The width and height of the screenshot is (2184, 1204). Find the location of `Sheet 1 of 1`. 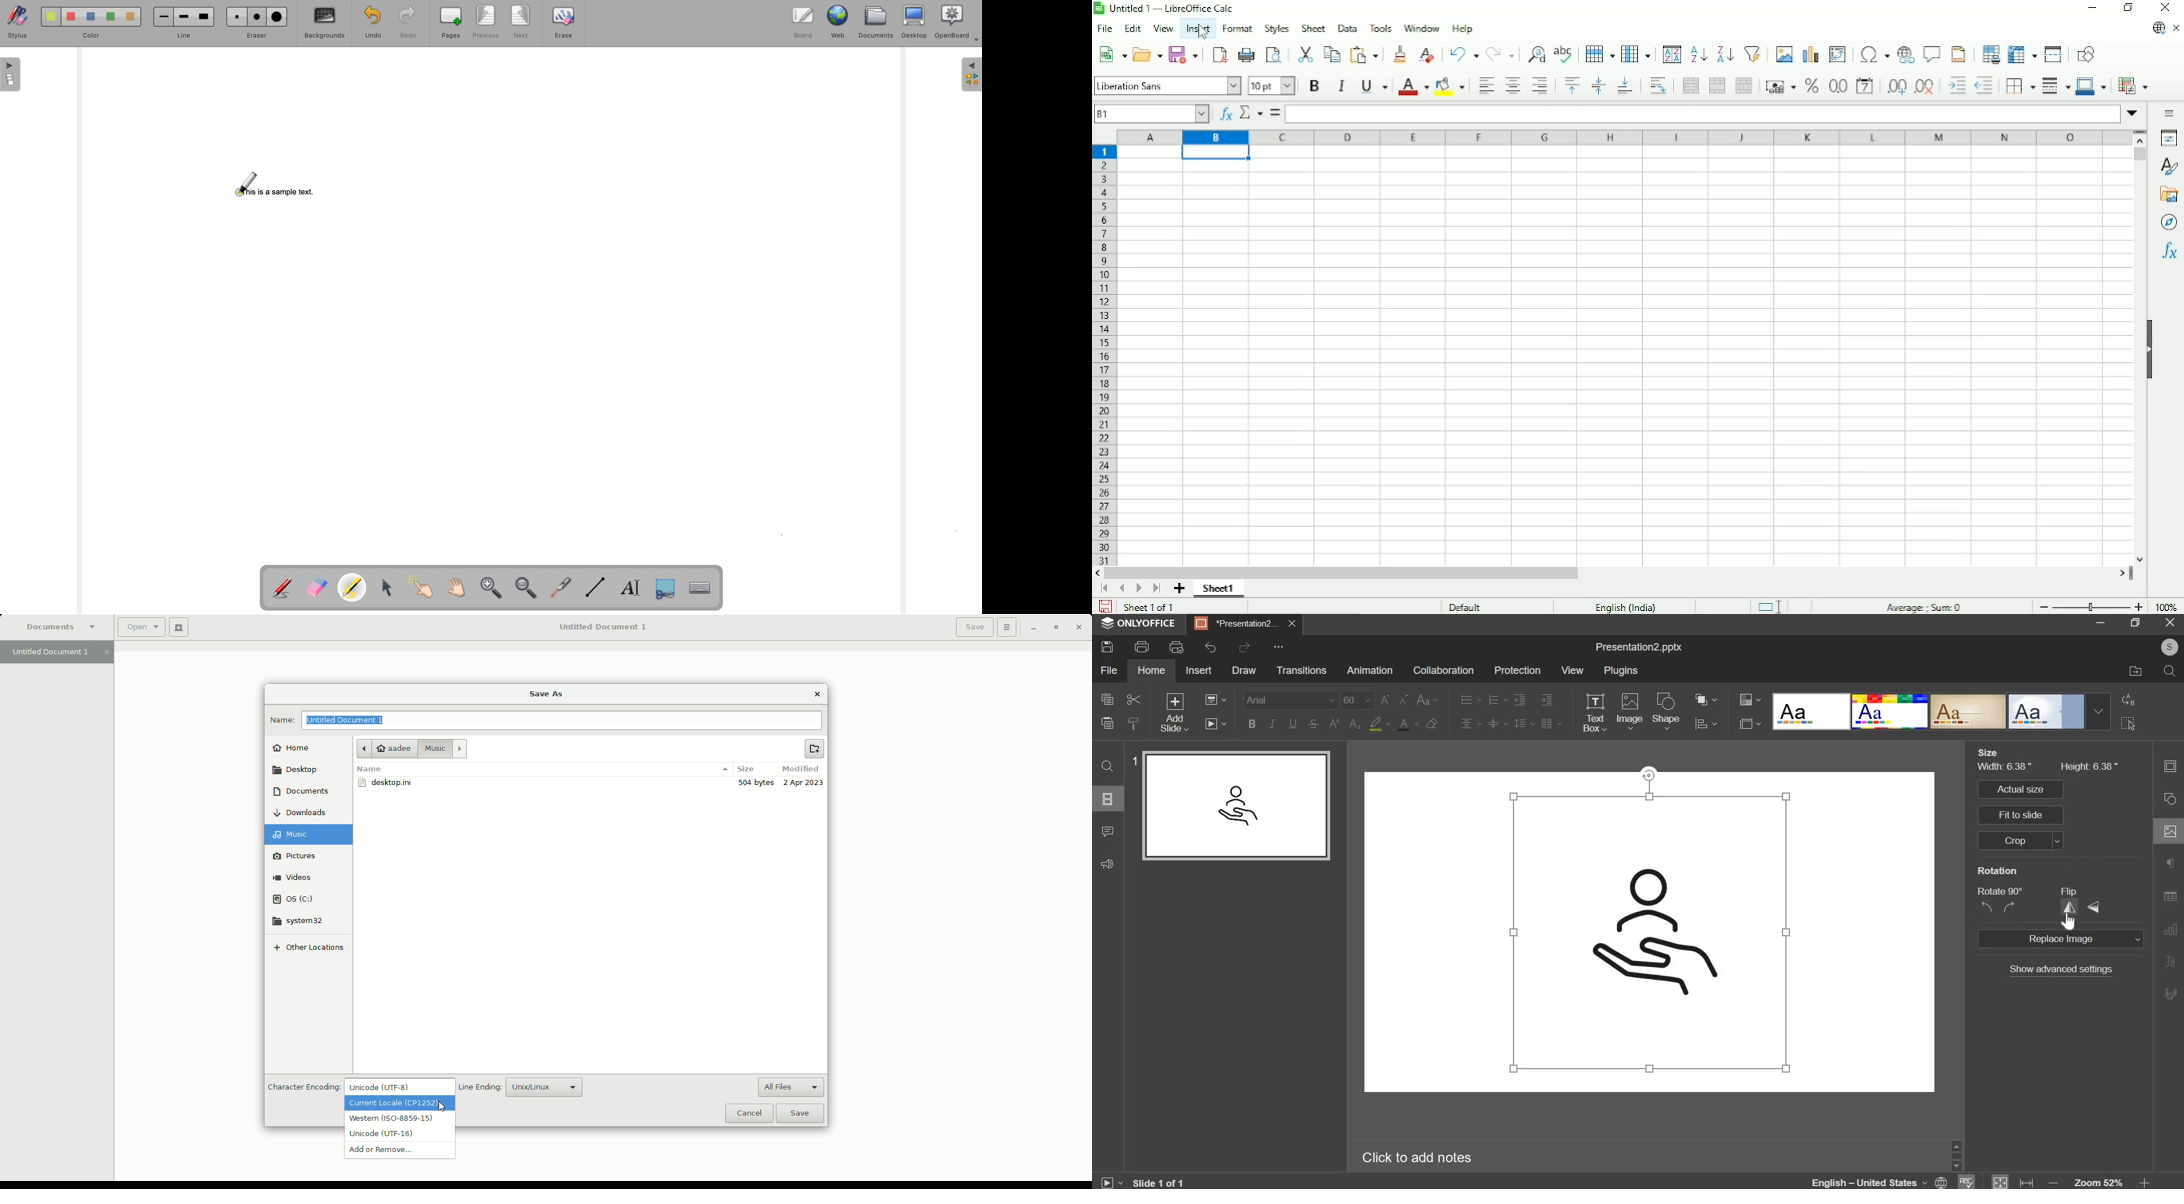

Sheet 1 of 1 is located at coordinates (1148, 607).